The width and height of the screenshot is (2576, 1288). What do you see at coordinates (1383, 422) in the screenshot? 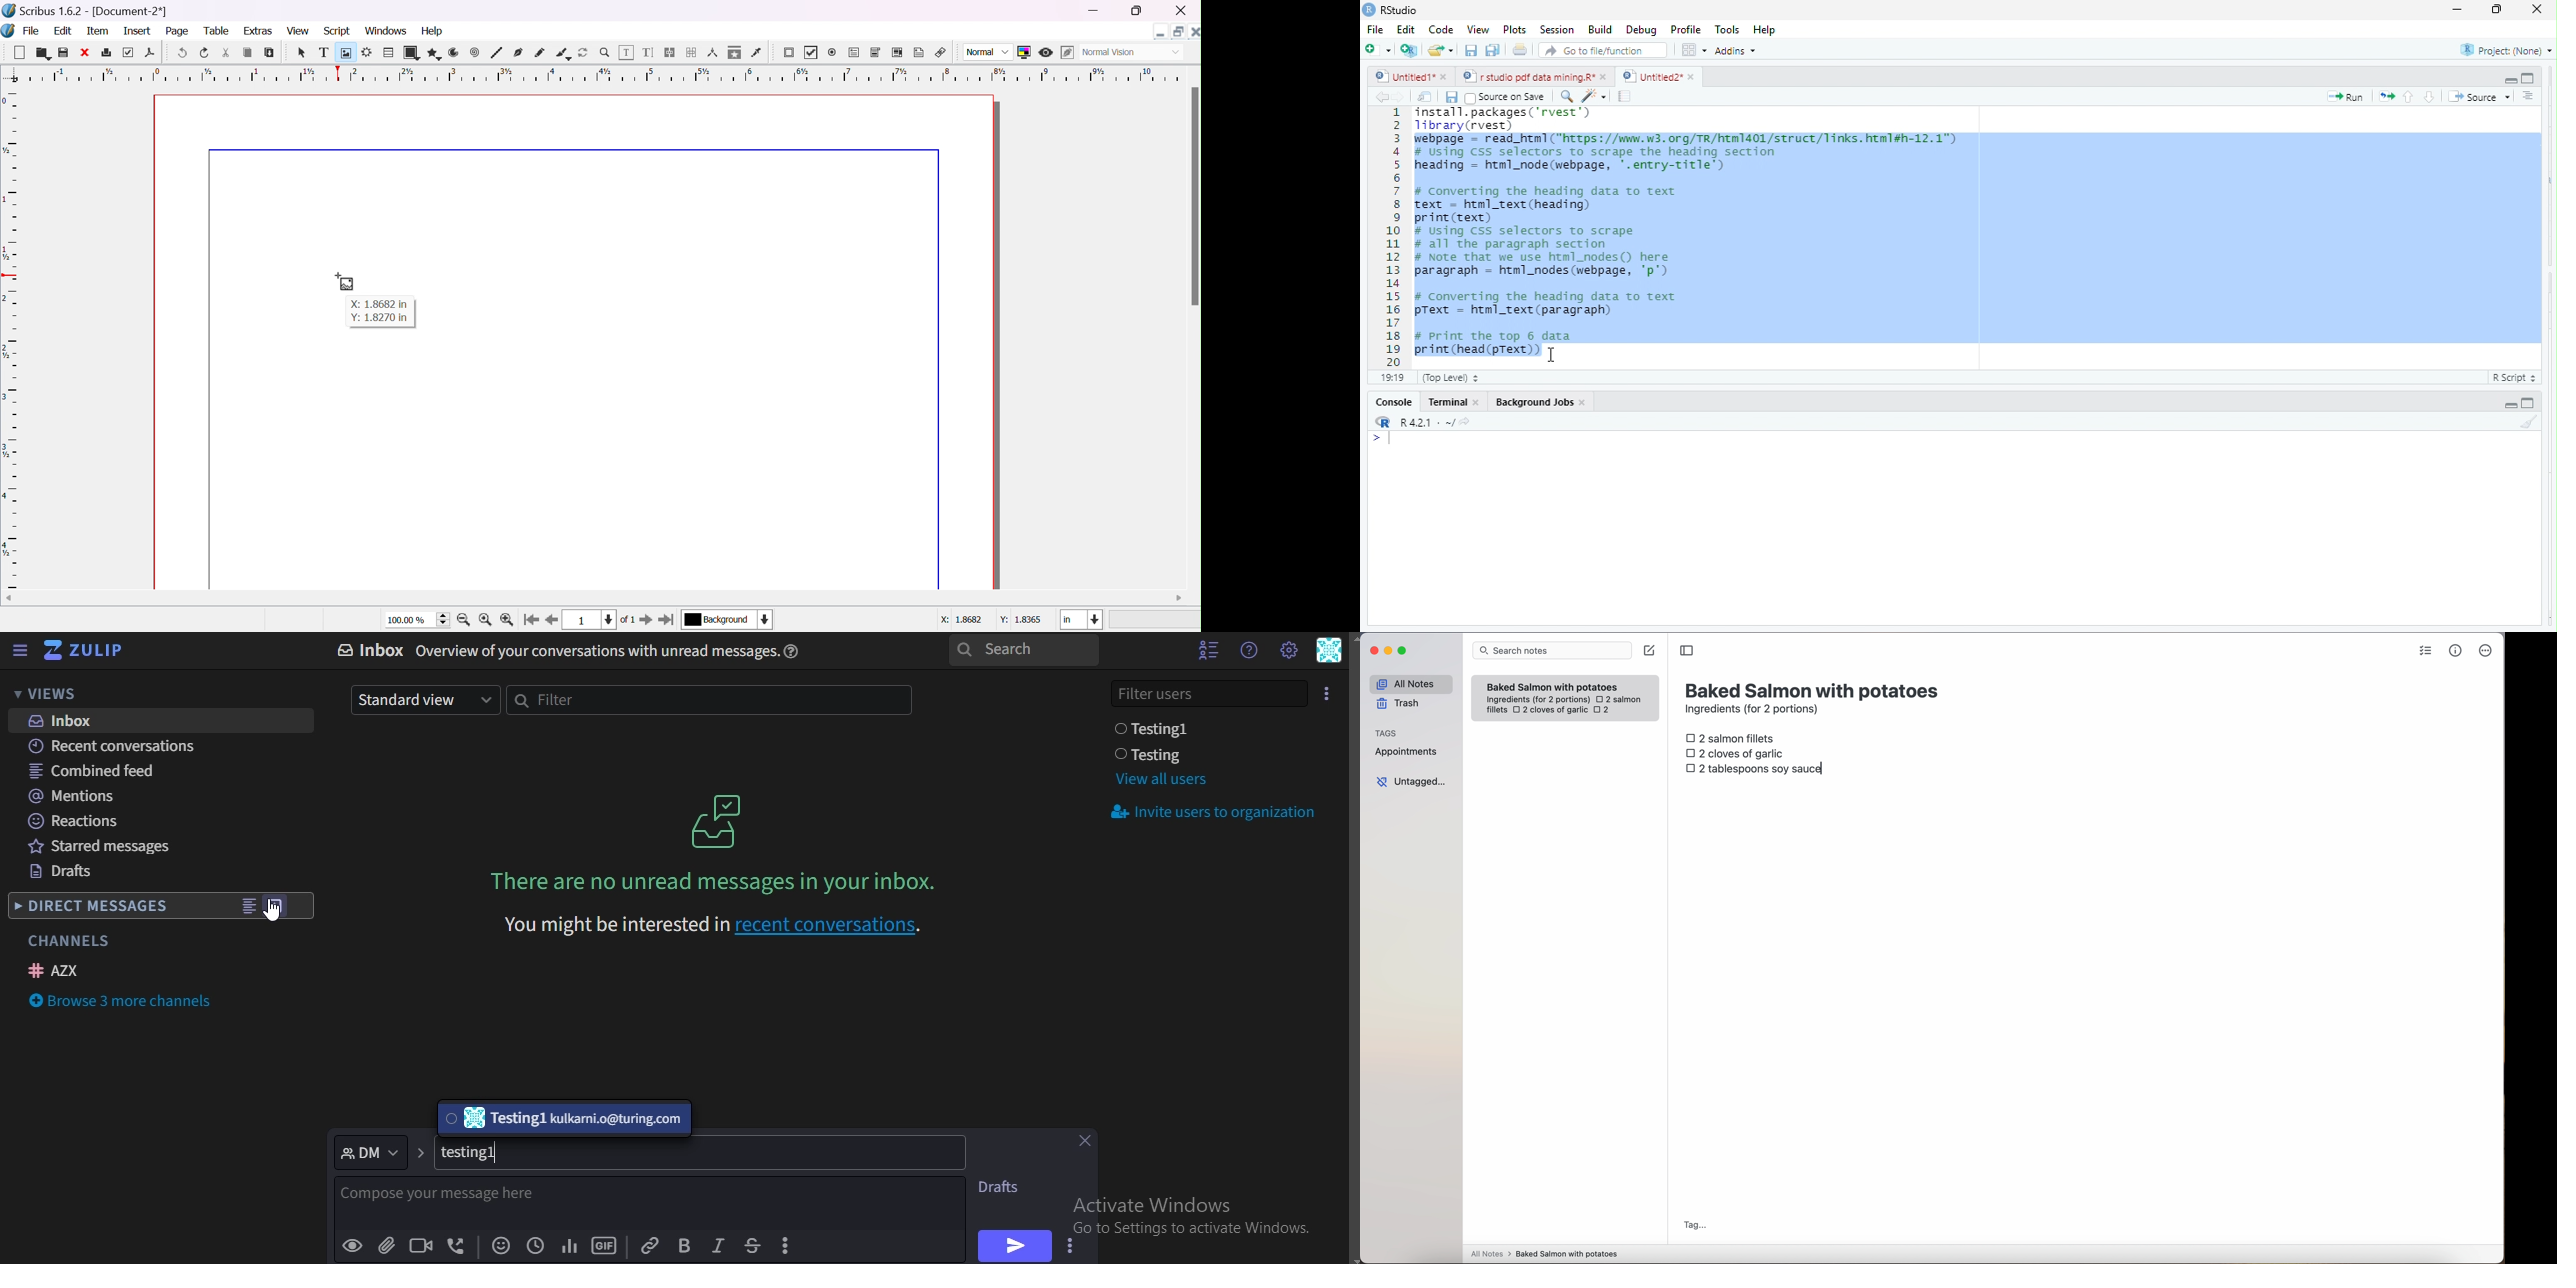
I see `rs studio logo` at bounding box center [1383, 422].